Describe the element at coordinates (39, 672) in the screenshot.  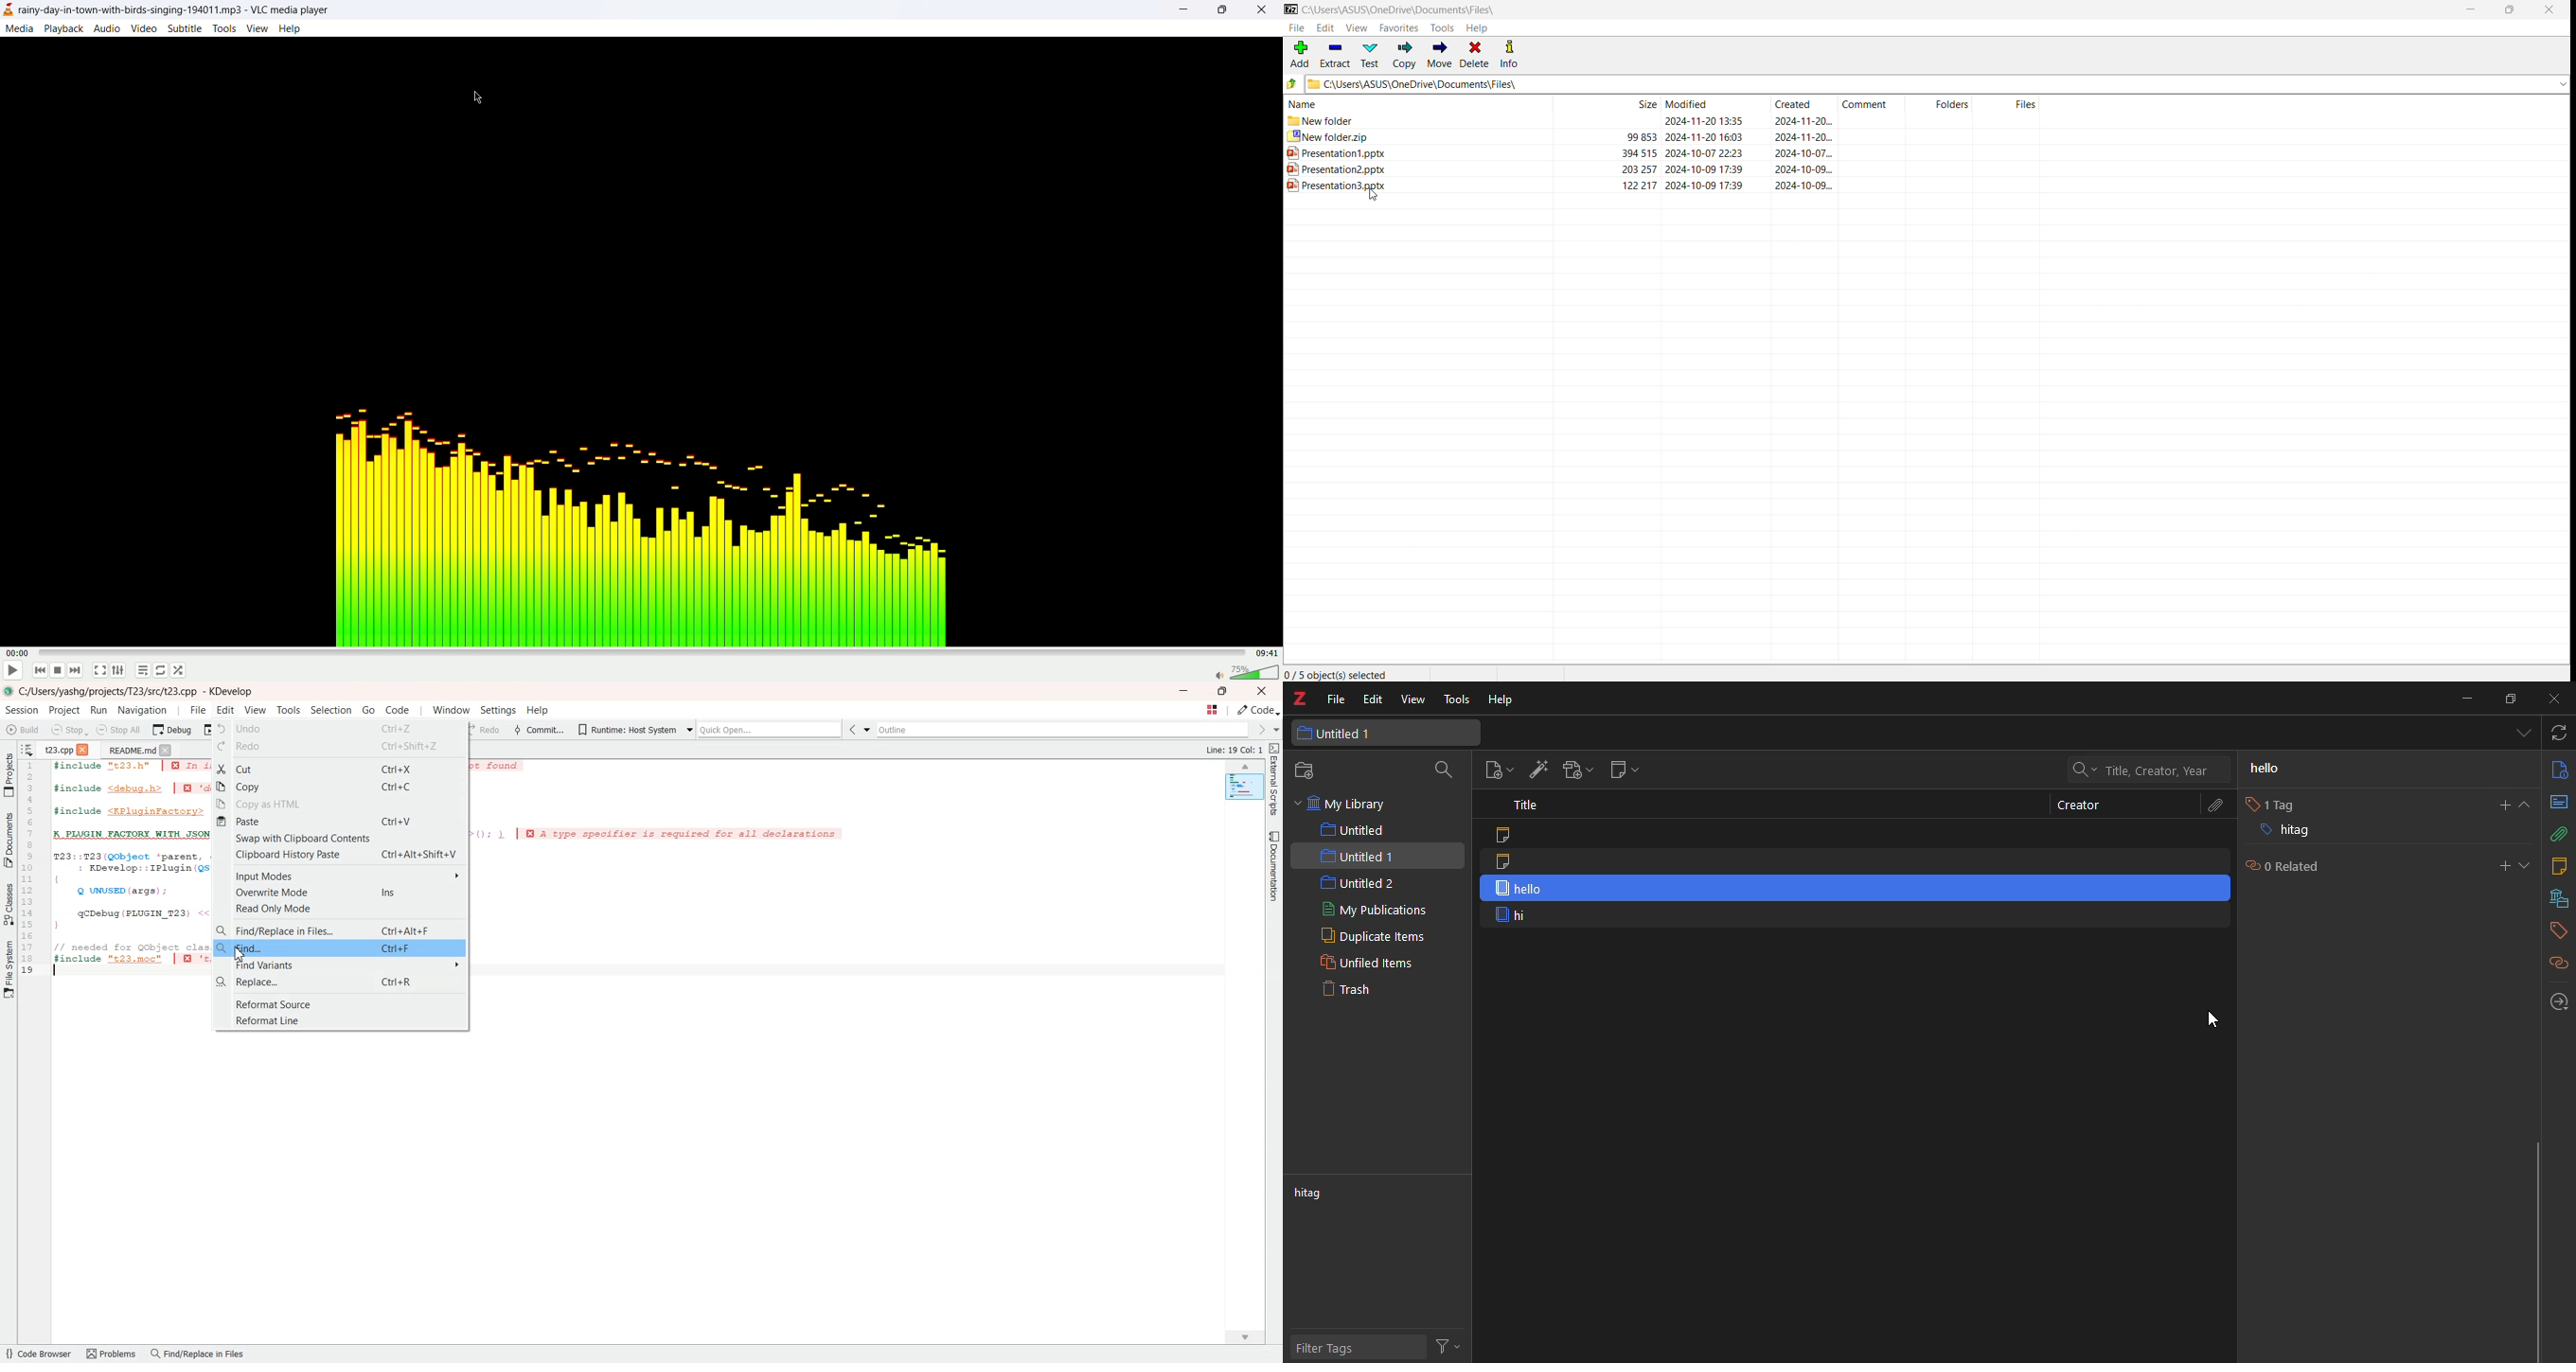
I see `previous` at that location.